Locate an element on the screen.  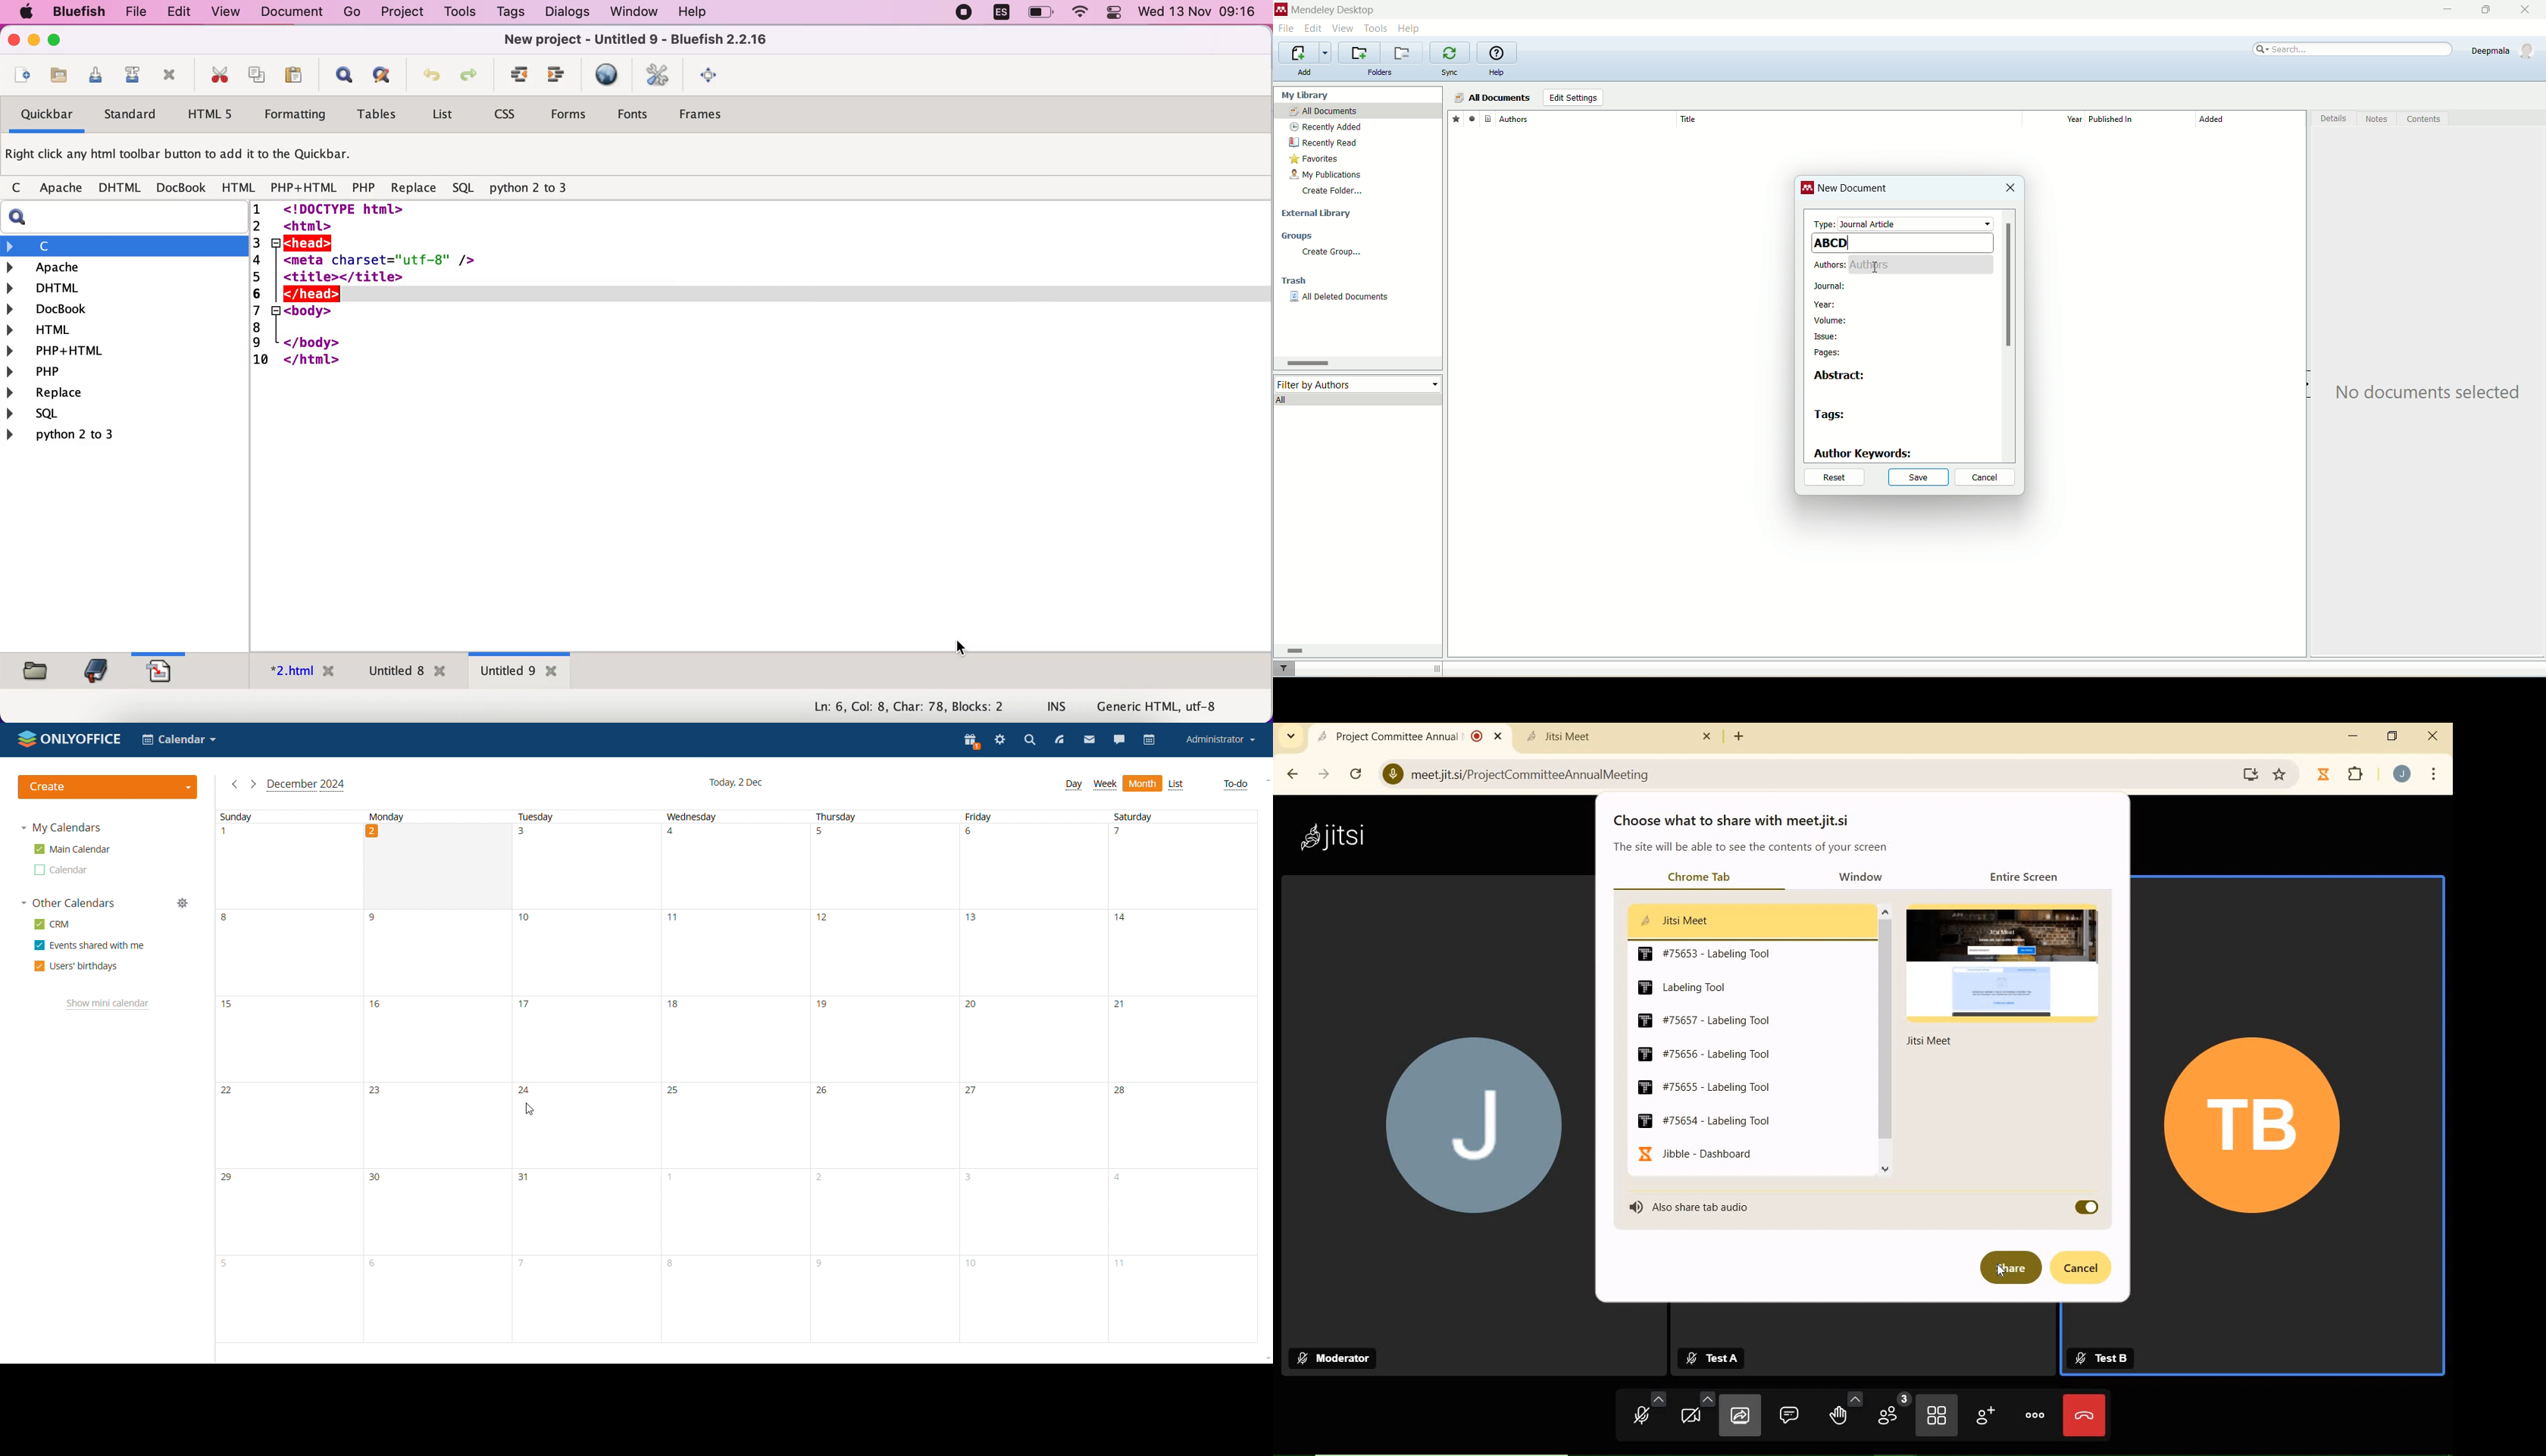
minimize is located at coordinates (2445, 10).